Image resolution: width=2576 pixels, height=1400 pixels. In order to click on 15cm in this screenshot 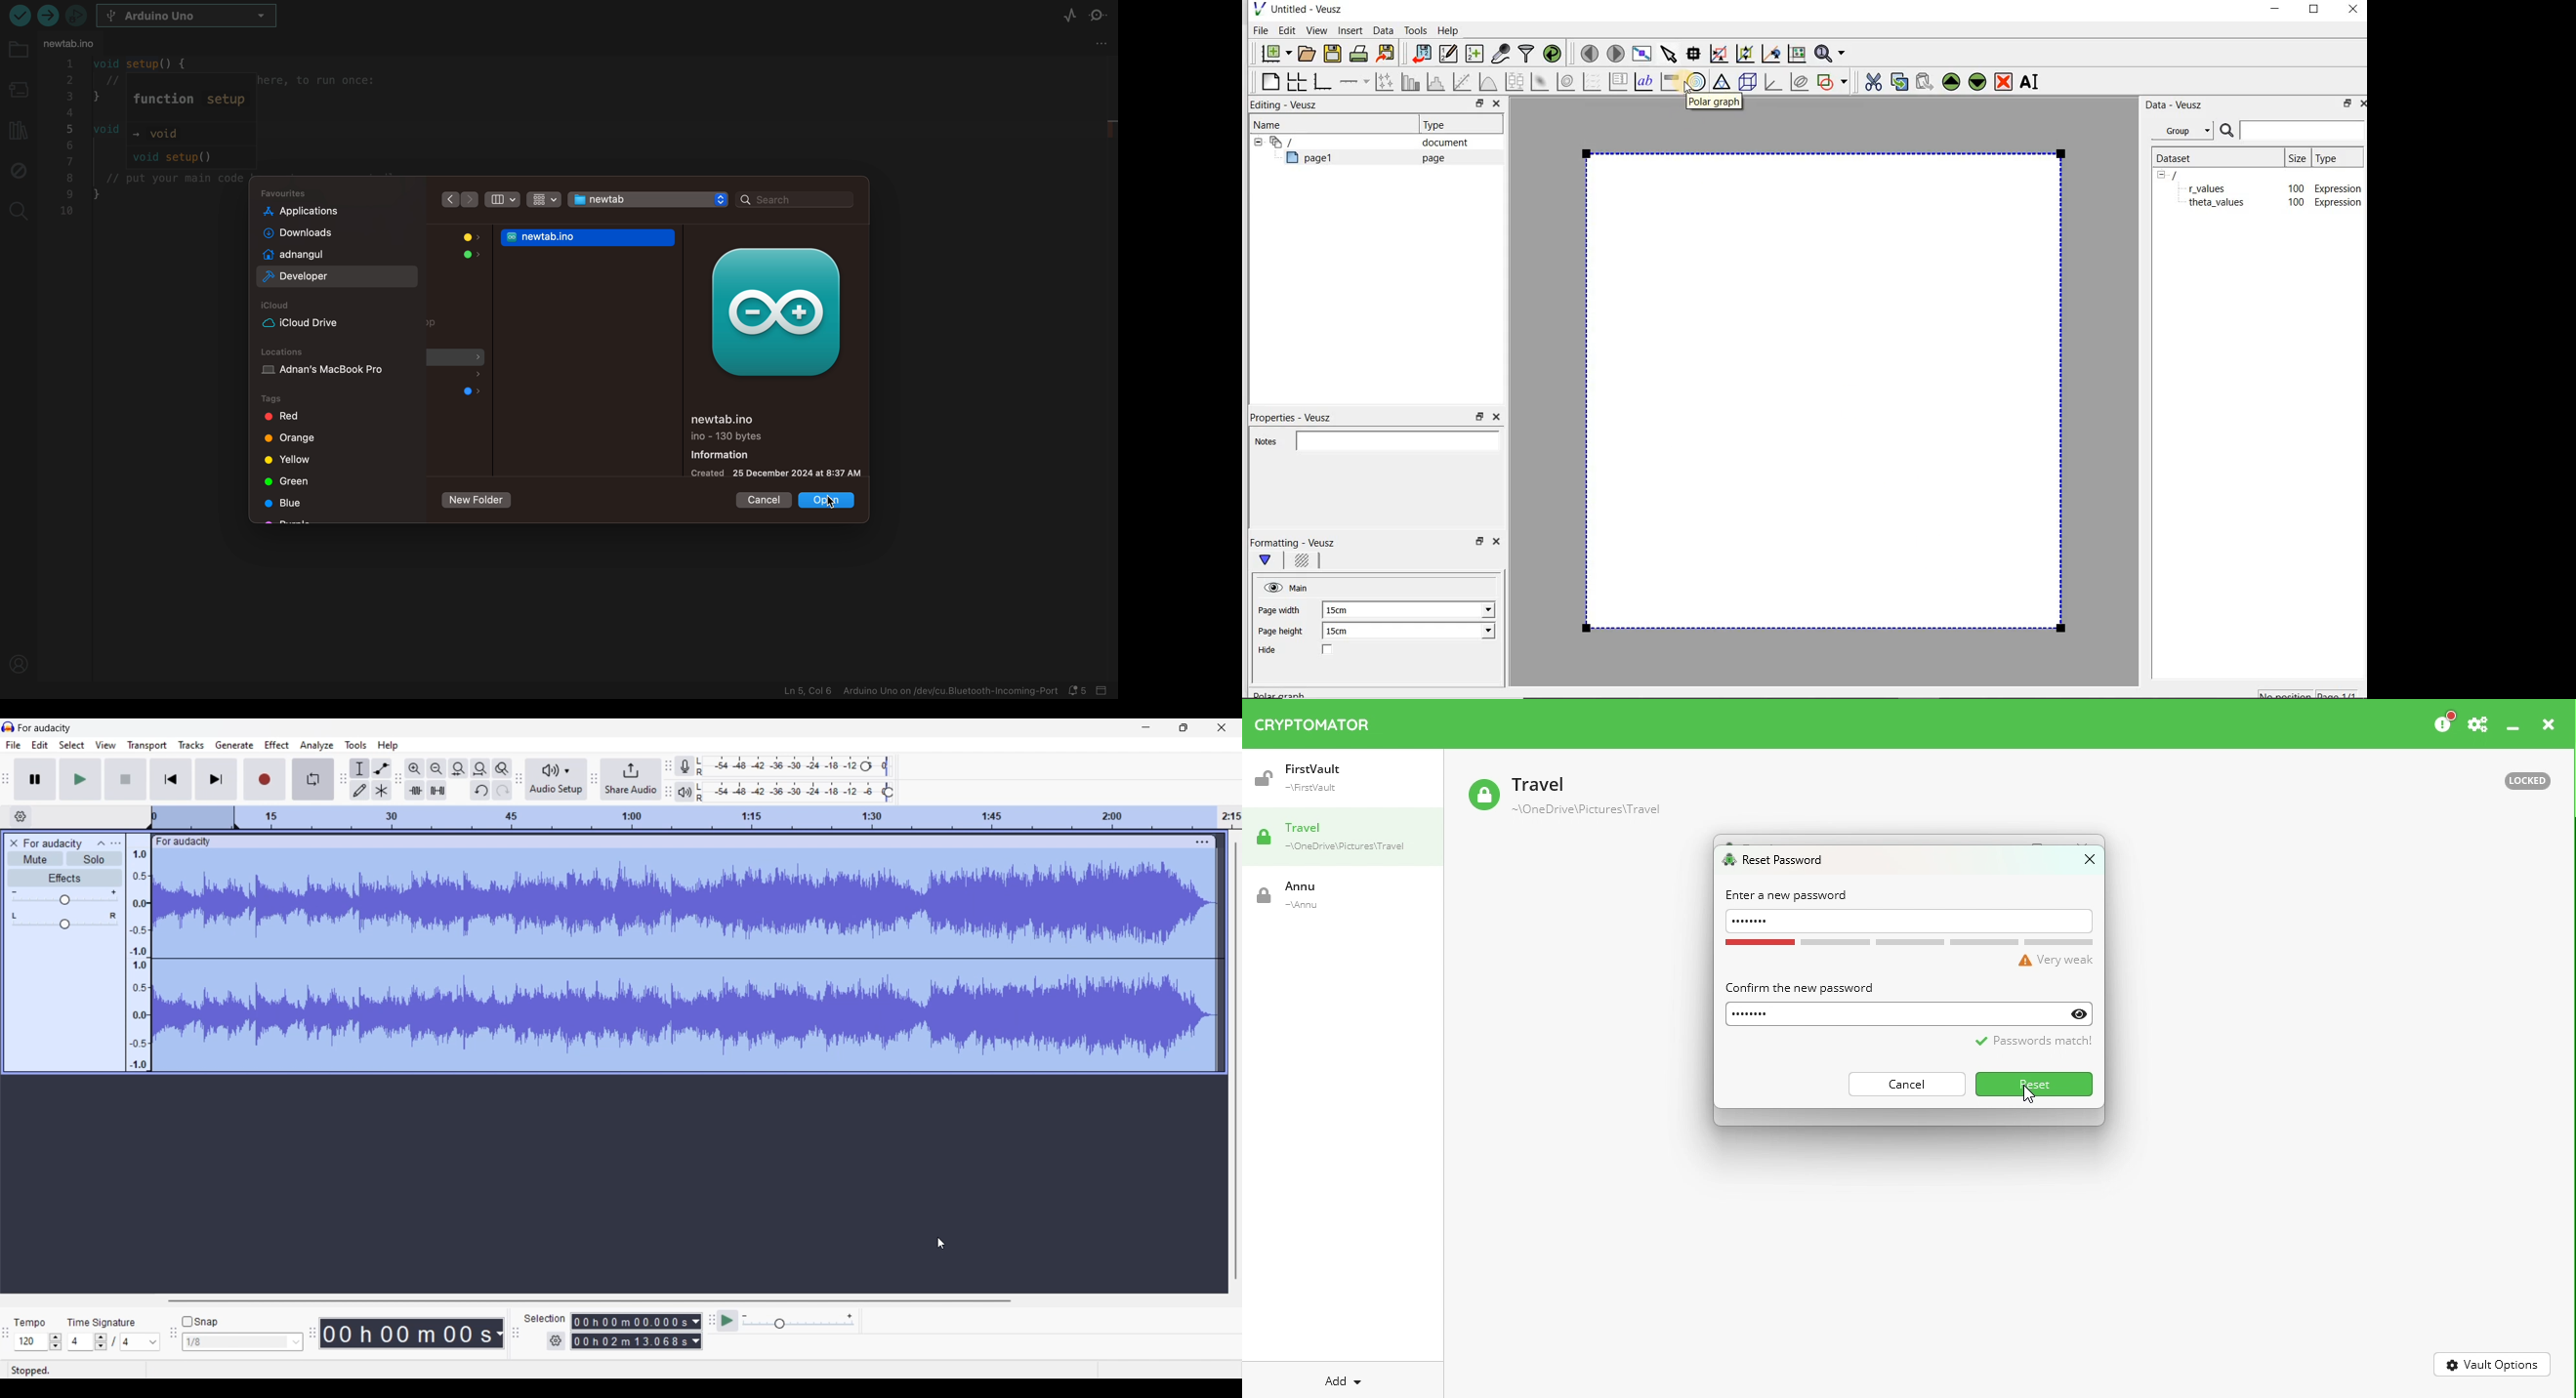, I will do `click(1344, 611)`.